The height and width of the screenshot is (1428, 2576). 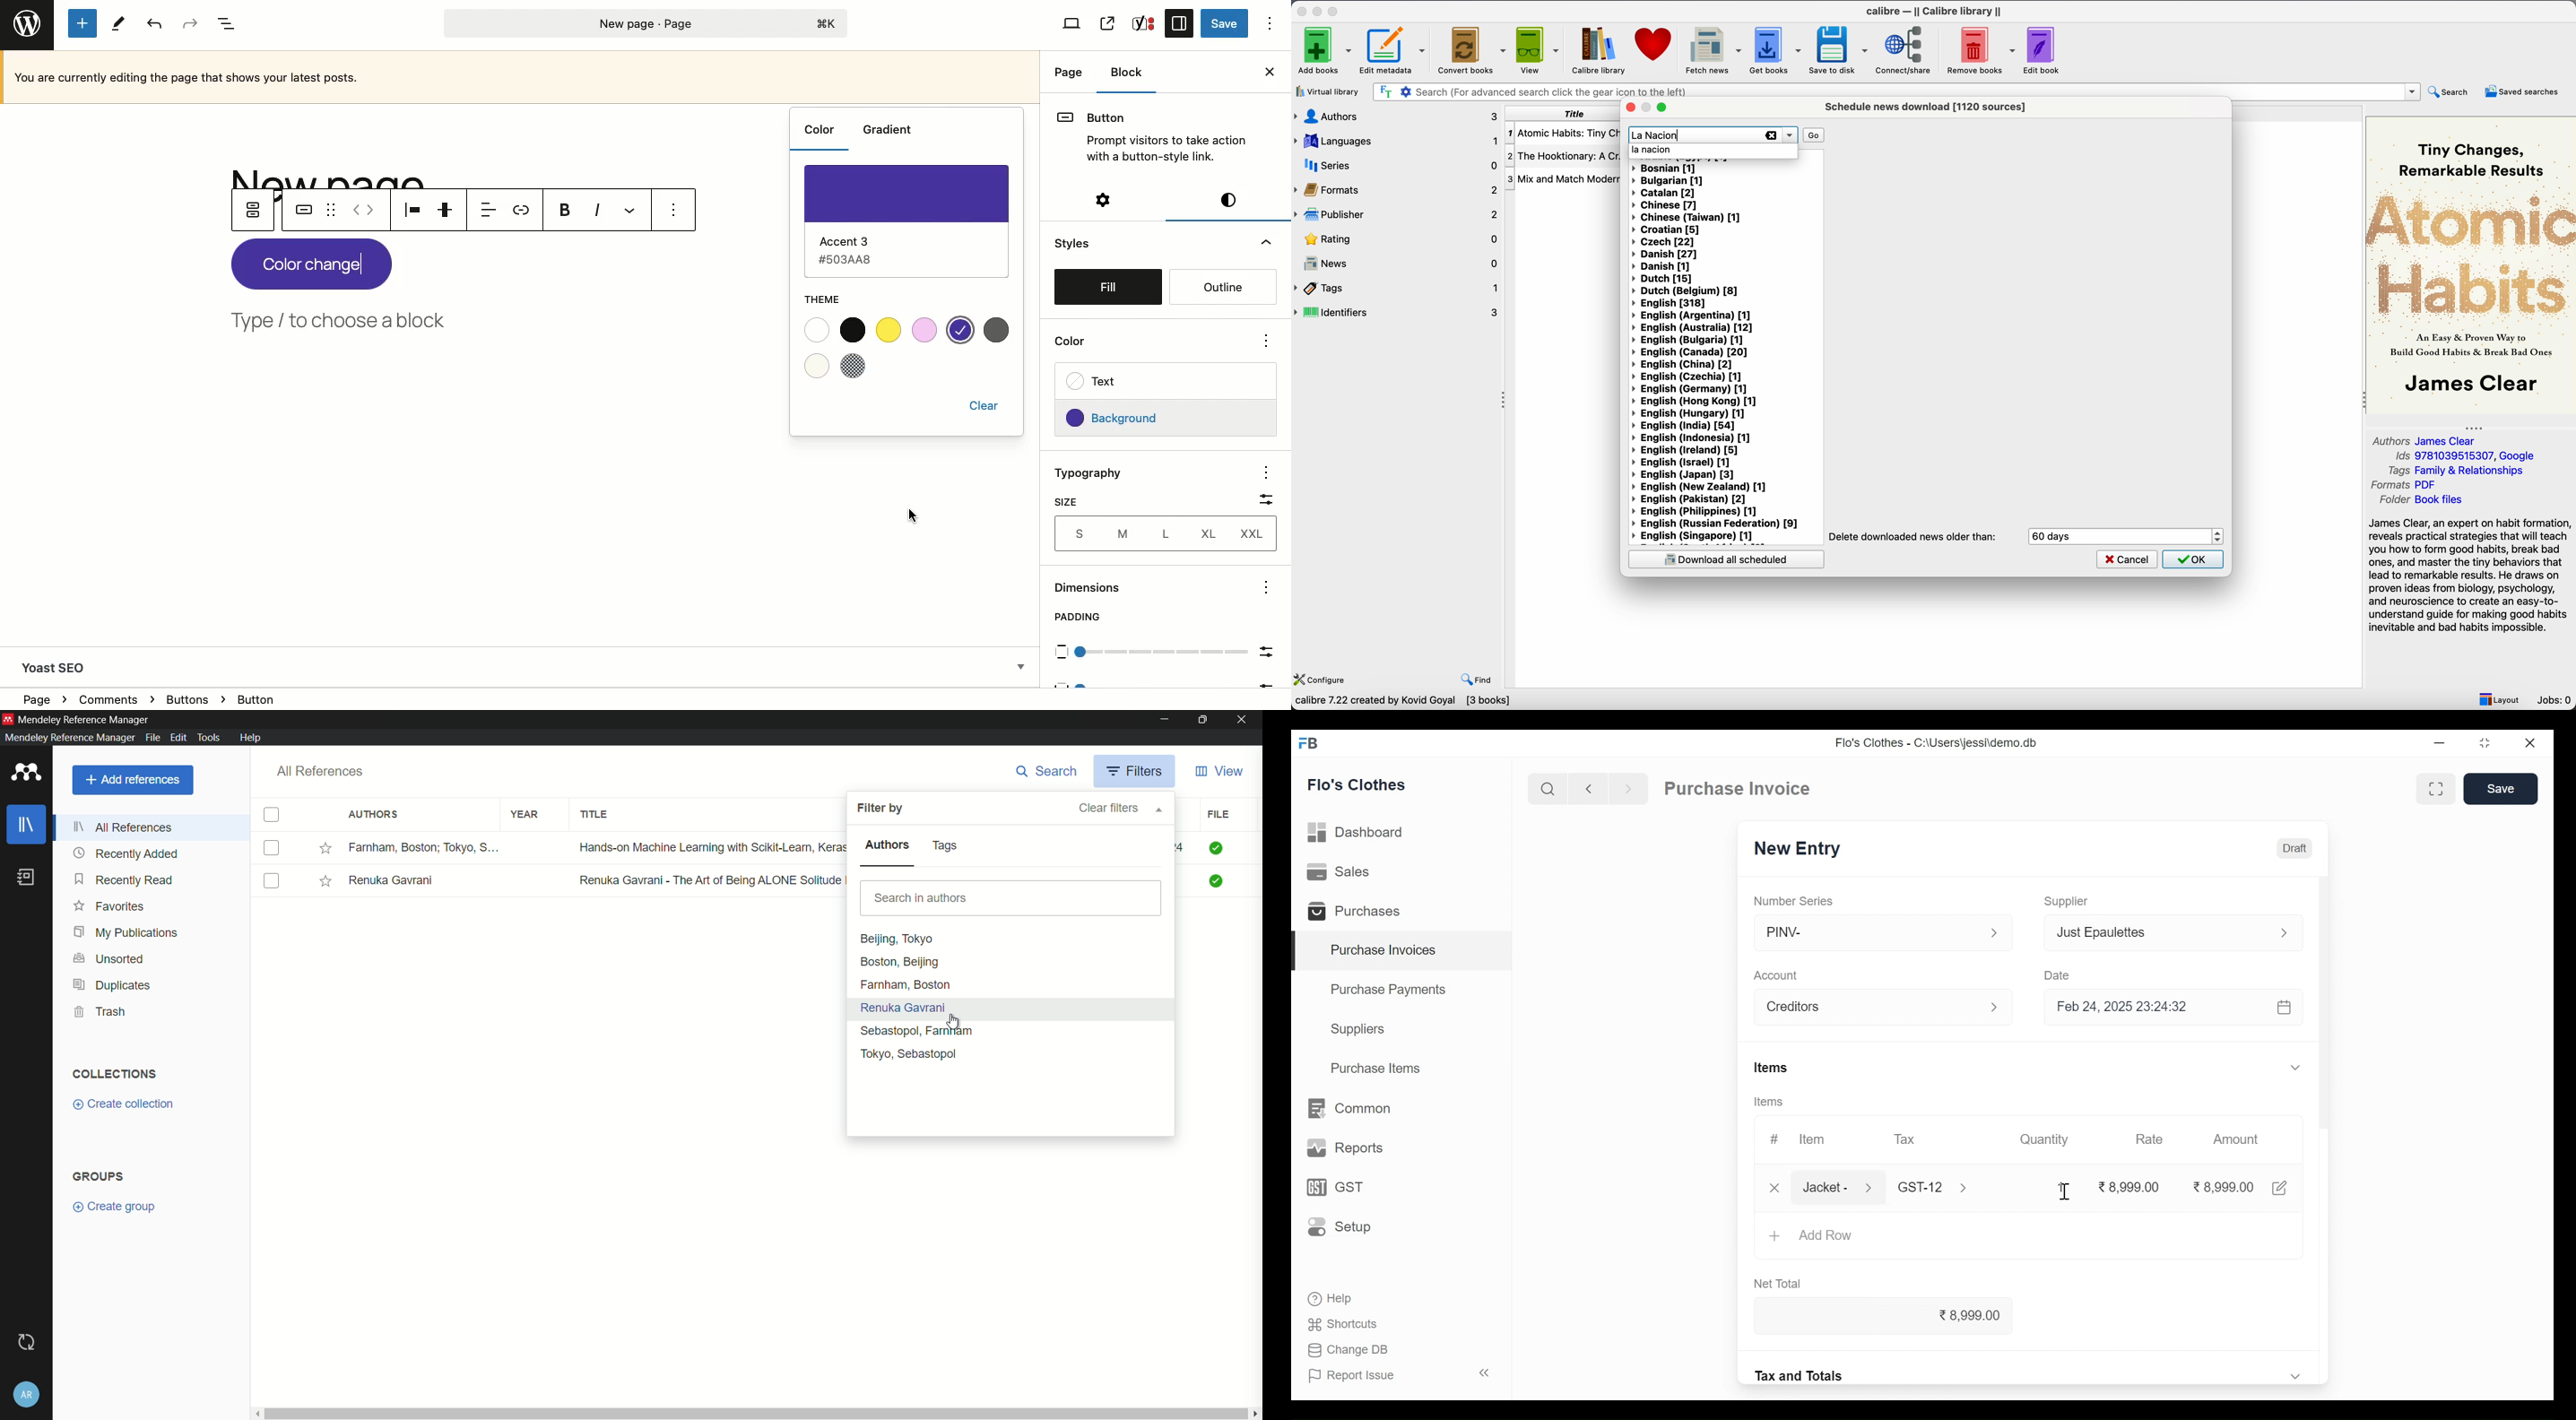 I want to click on Sales, so click(x=1344, y=873).